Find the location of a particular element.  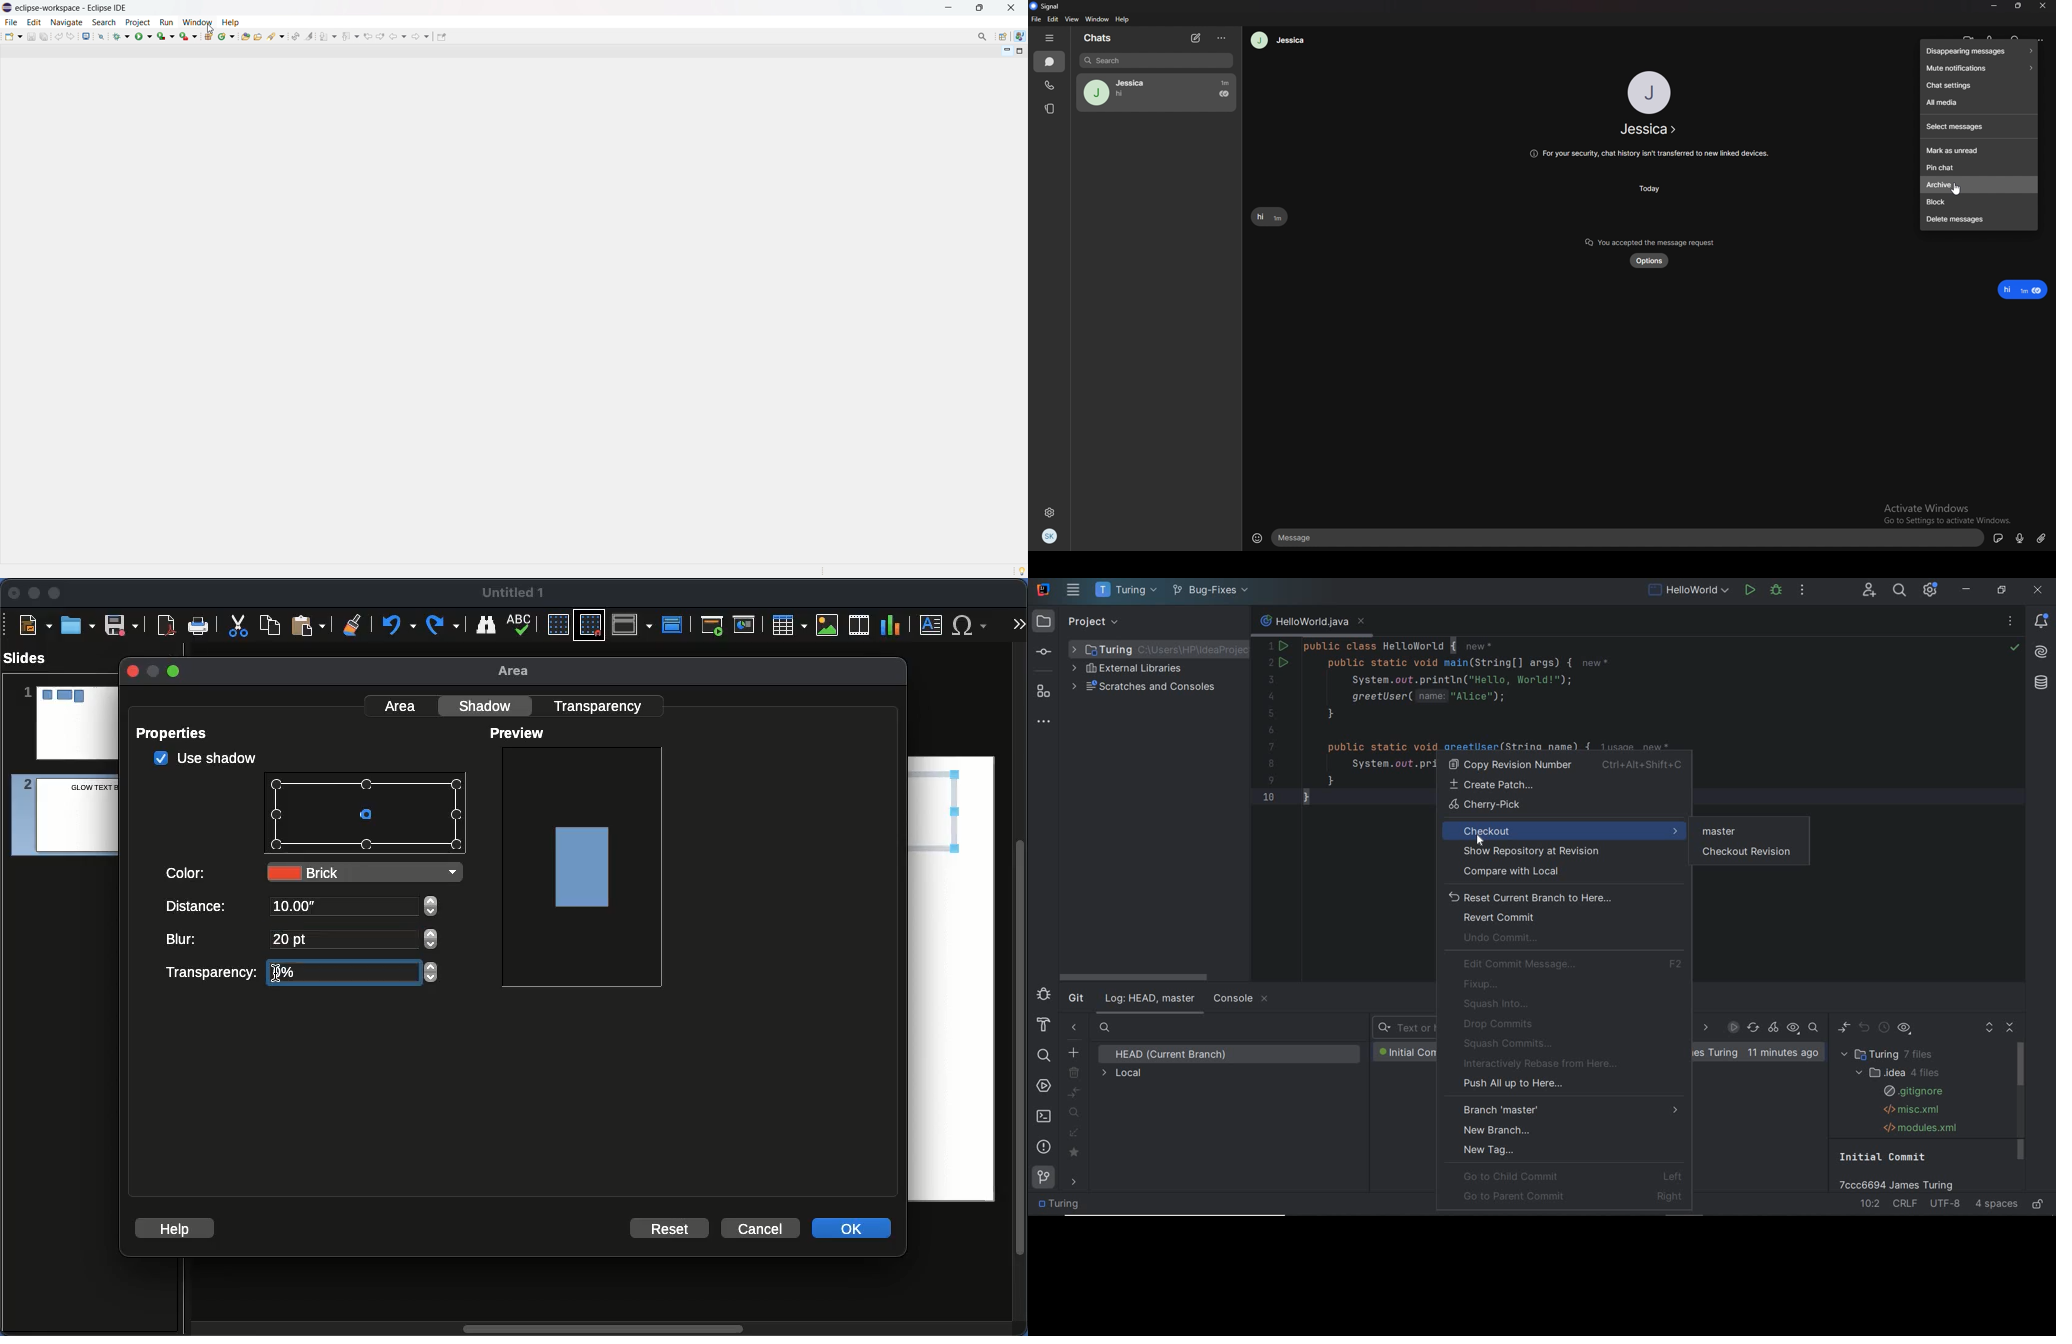

minimize is located at coordinates (151, 671).